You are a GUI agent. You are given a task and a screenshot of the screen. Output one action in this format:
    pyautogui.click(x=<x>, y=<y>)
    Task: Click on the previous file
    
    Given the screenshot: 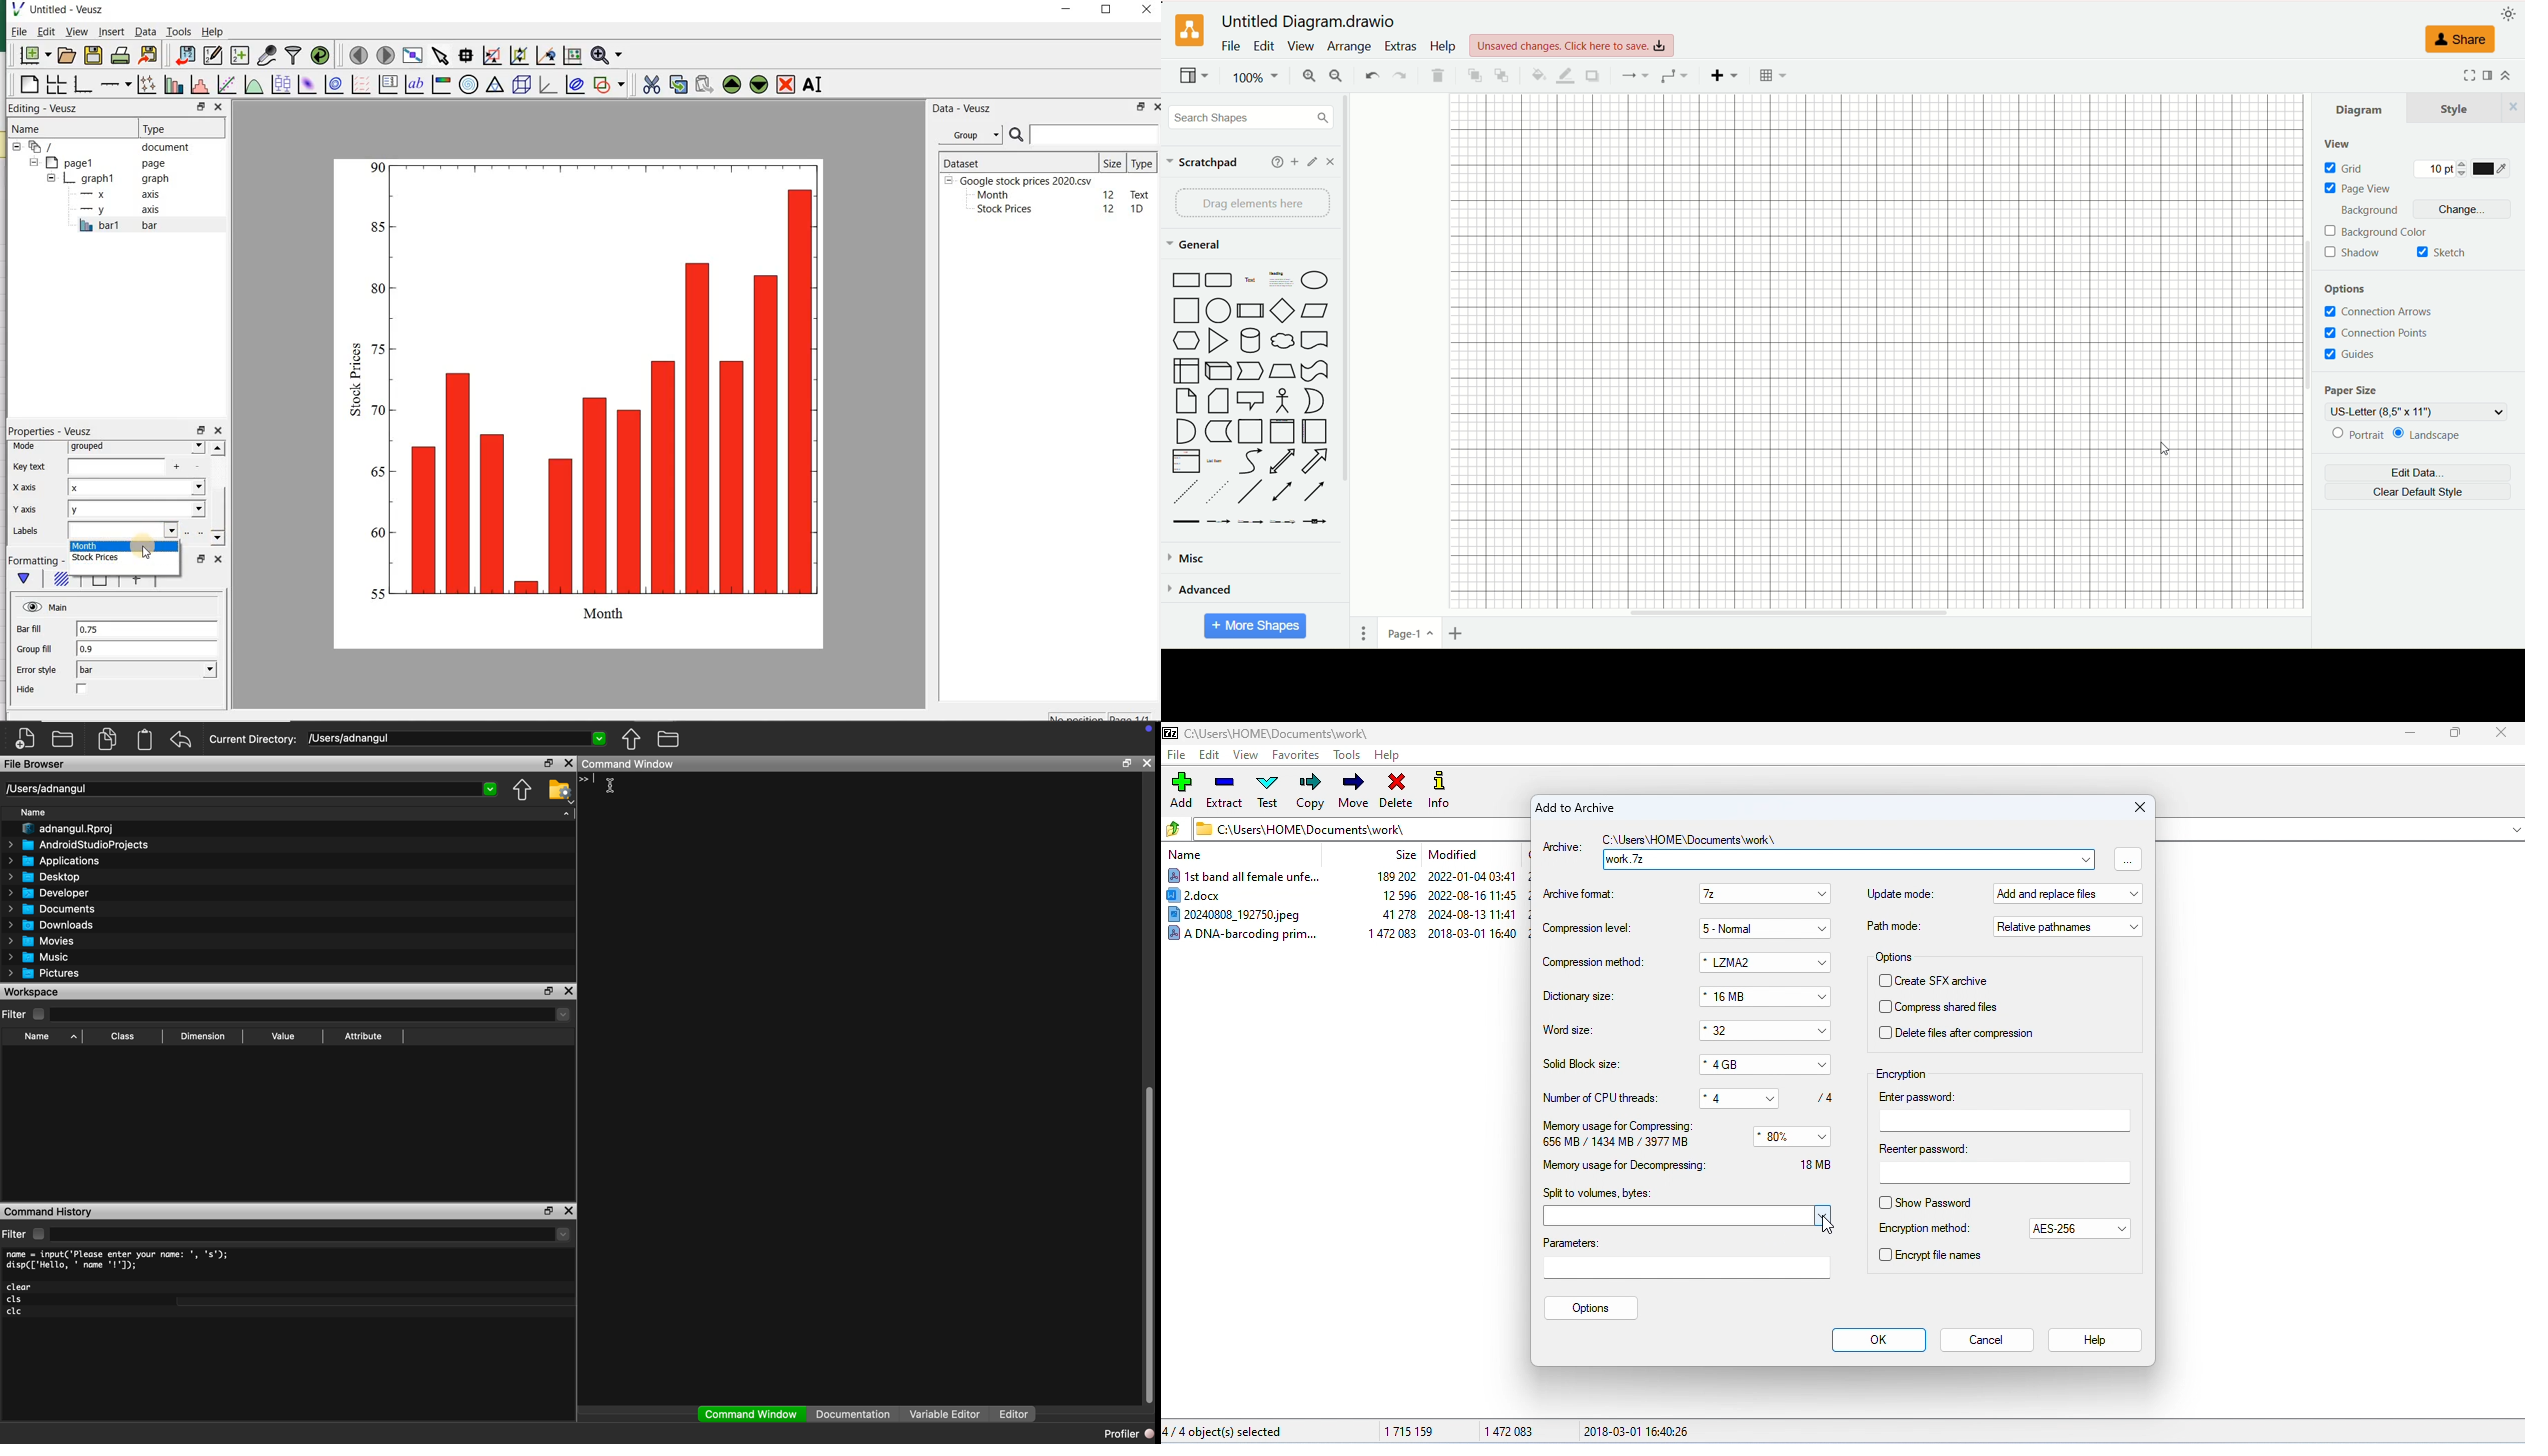 What is the action you would take?
    pyautogui.click(x=632, y=739)
    